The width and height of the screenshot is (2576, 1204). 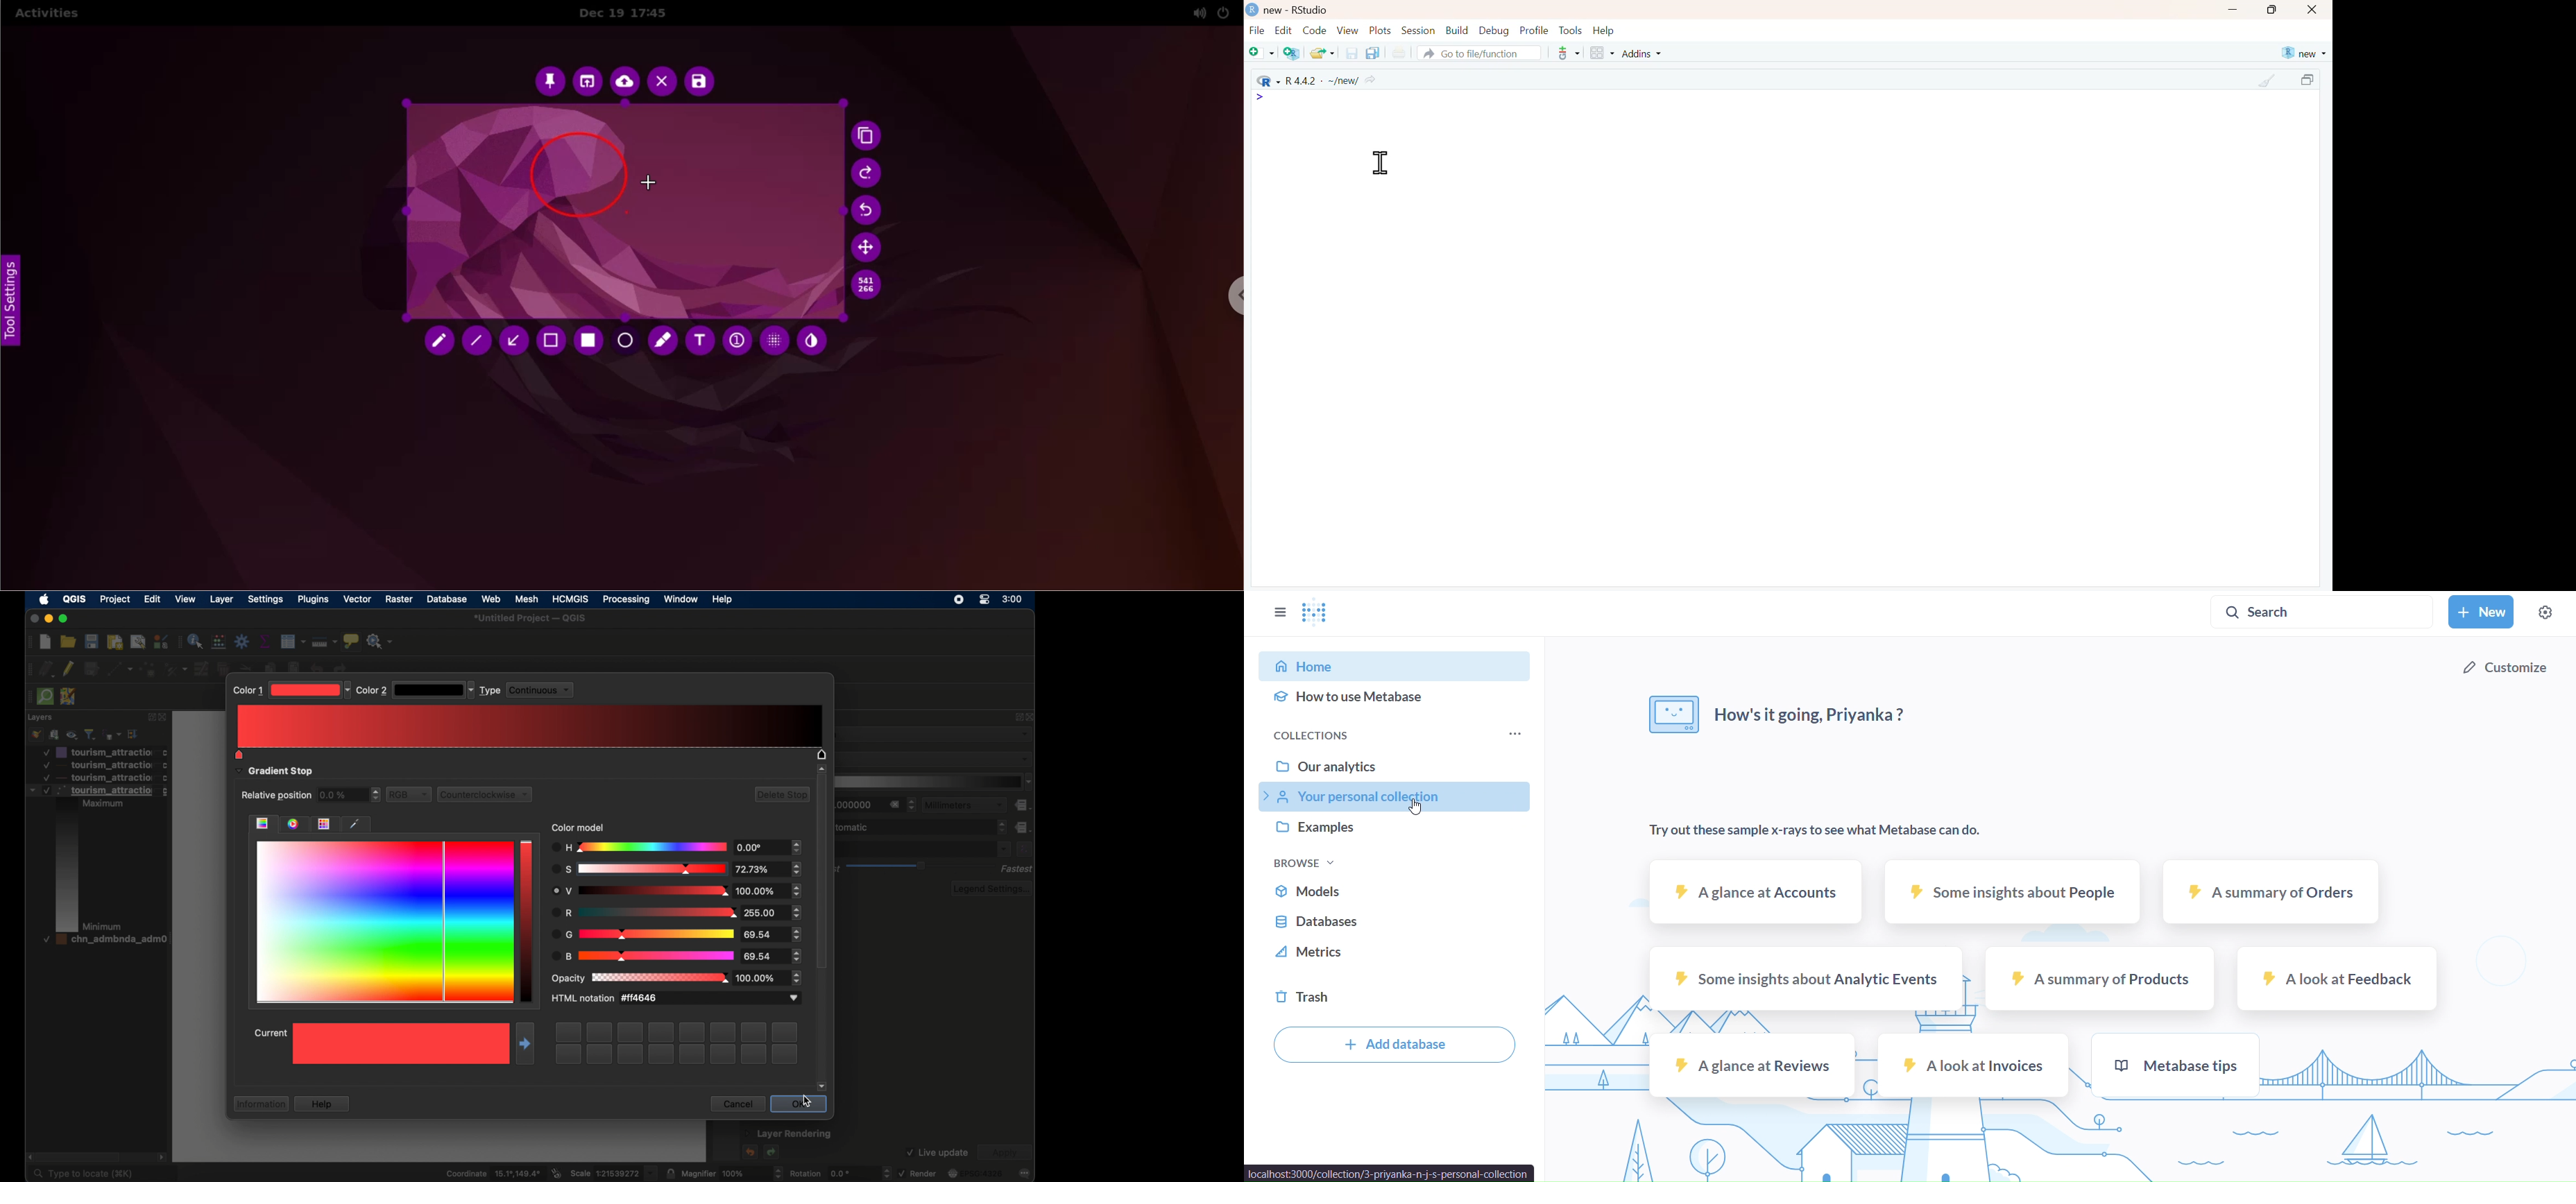 What do you see at coordinates (614, 1173) in the screenshot?
I see `scale` at bounding box center [614, 1173].